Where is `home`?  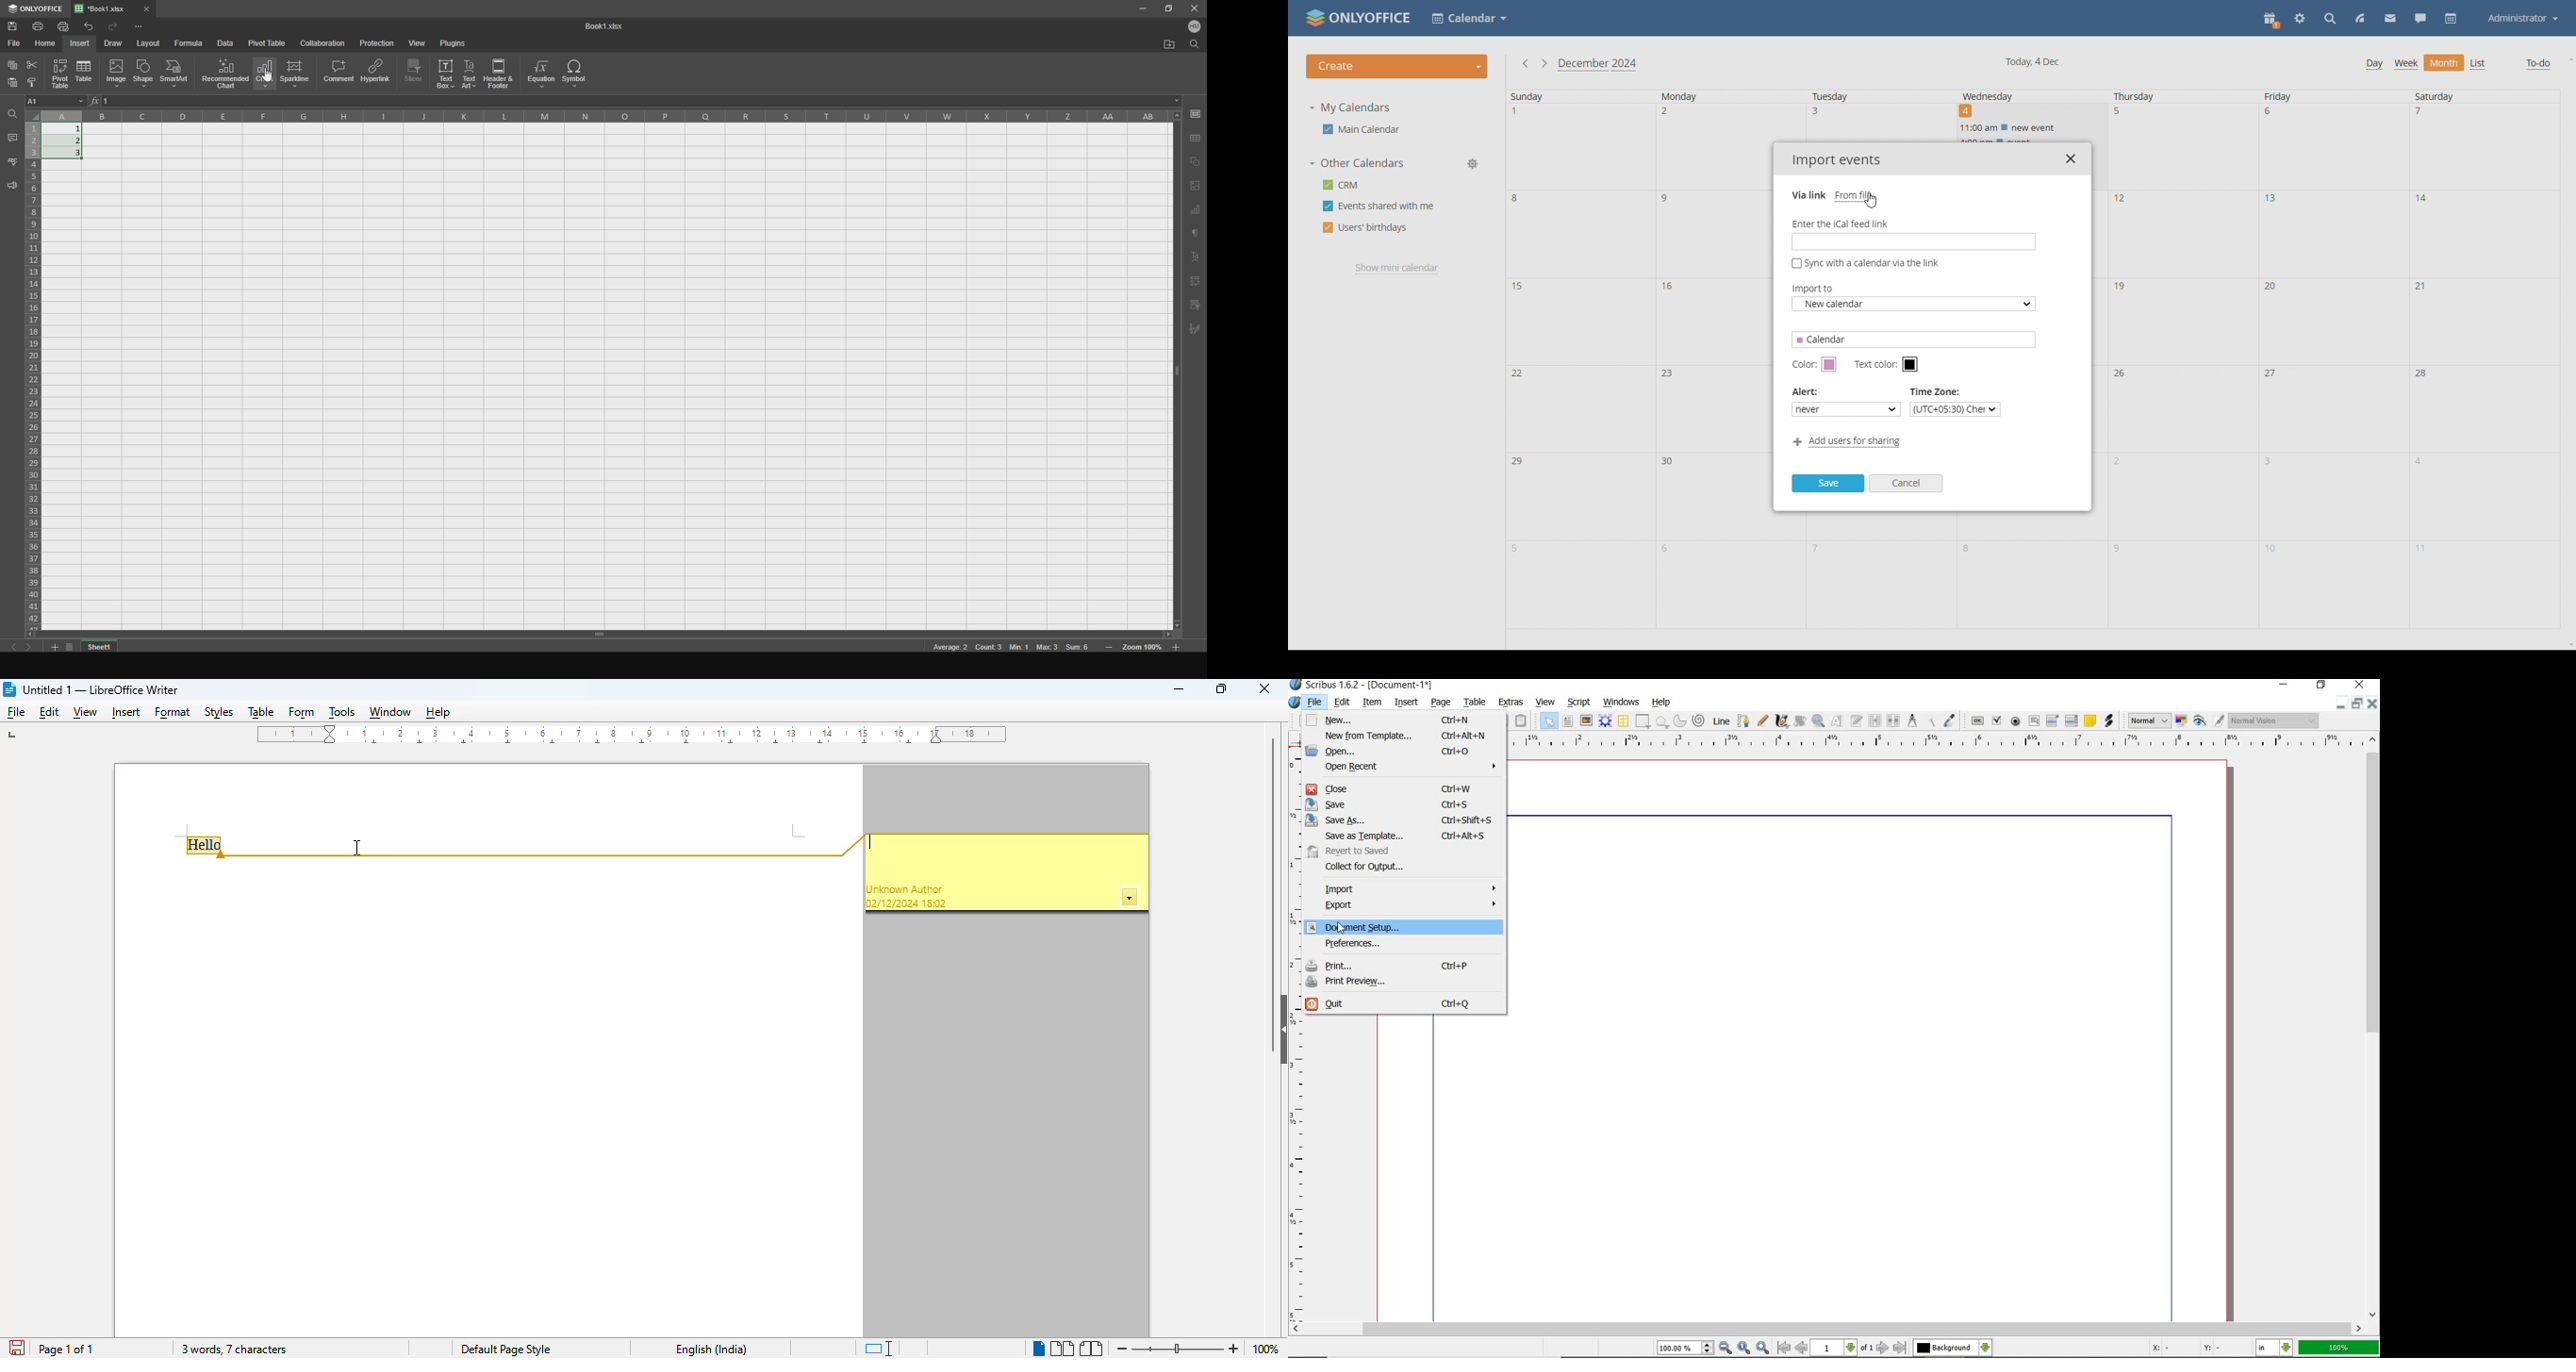 home is located at coordinates (47, 44).